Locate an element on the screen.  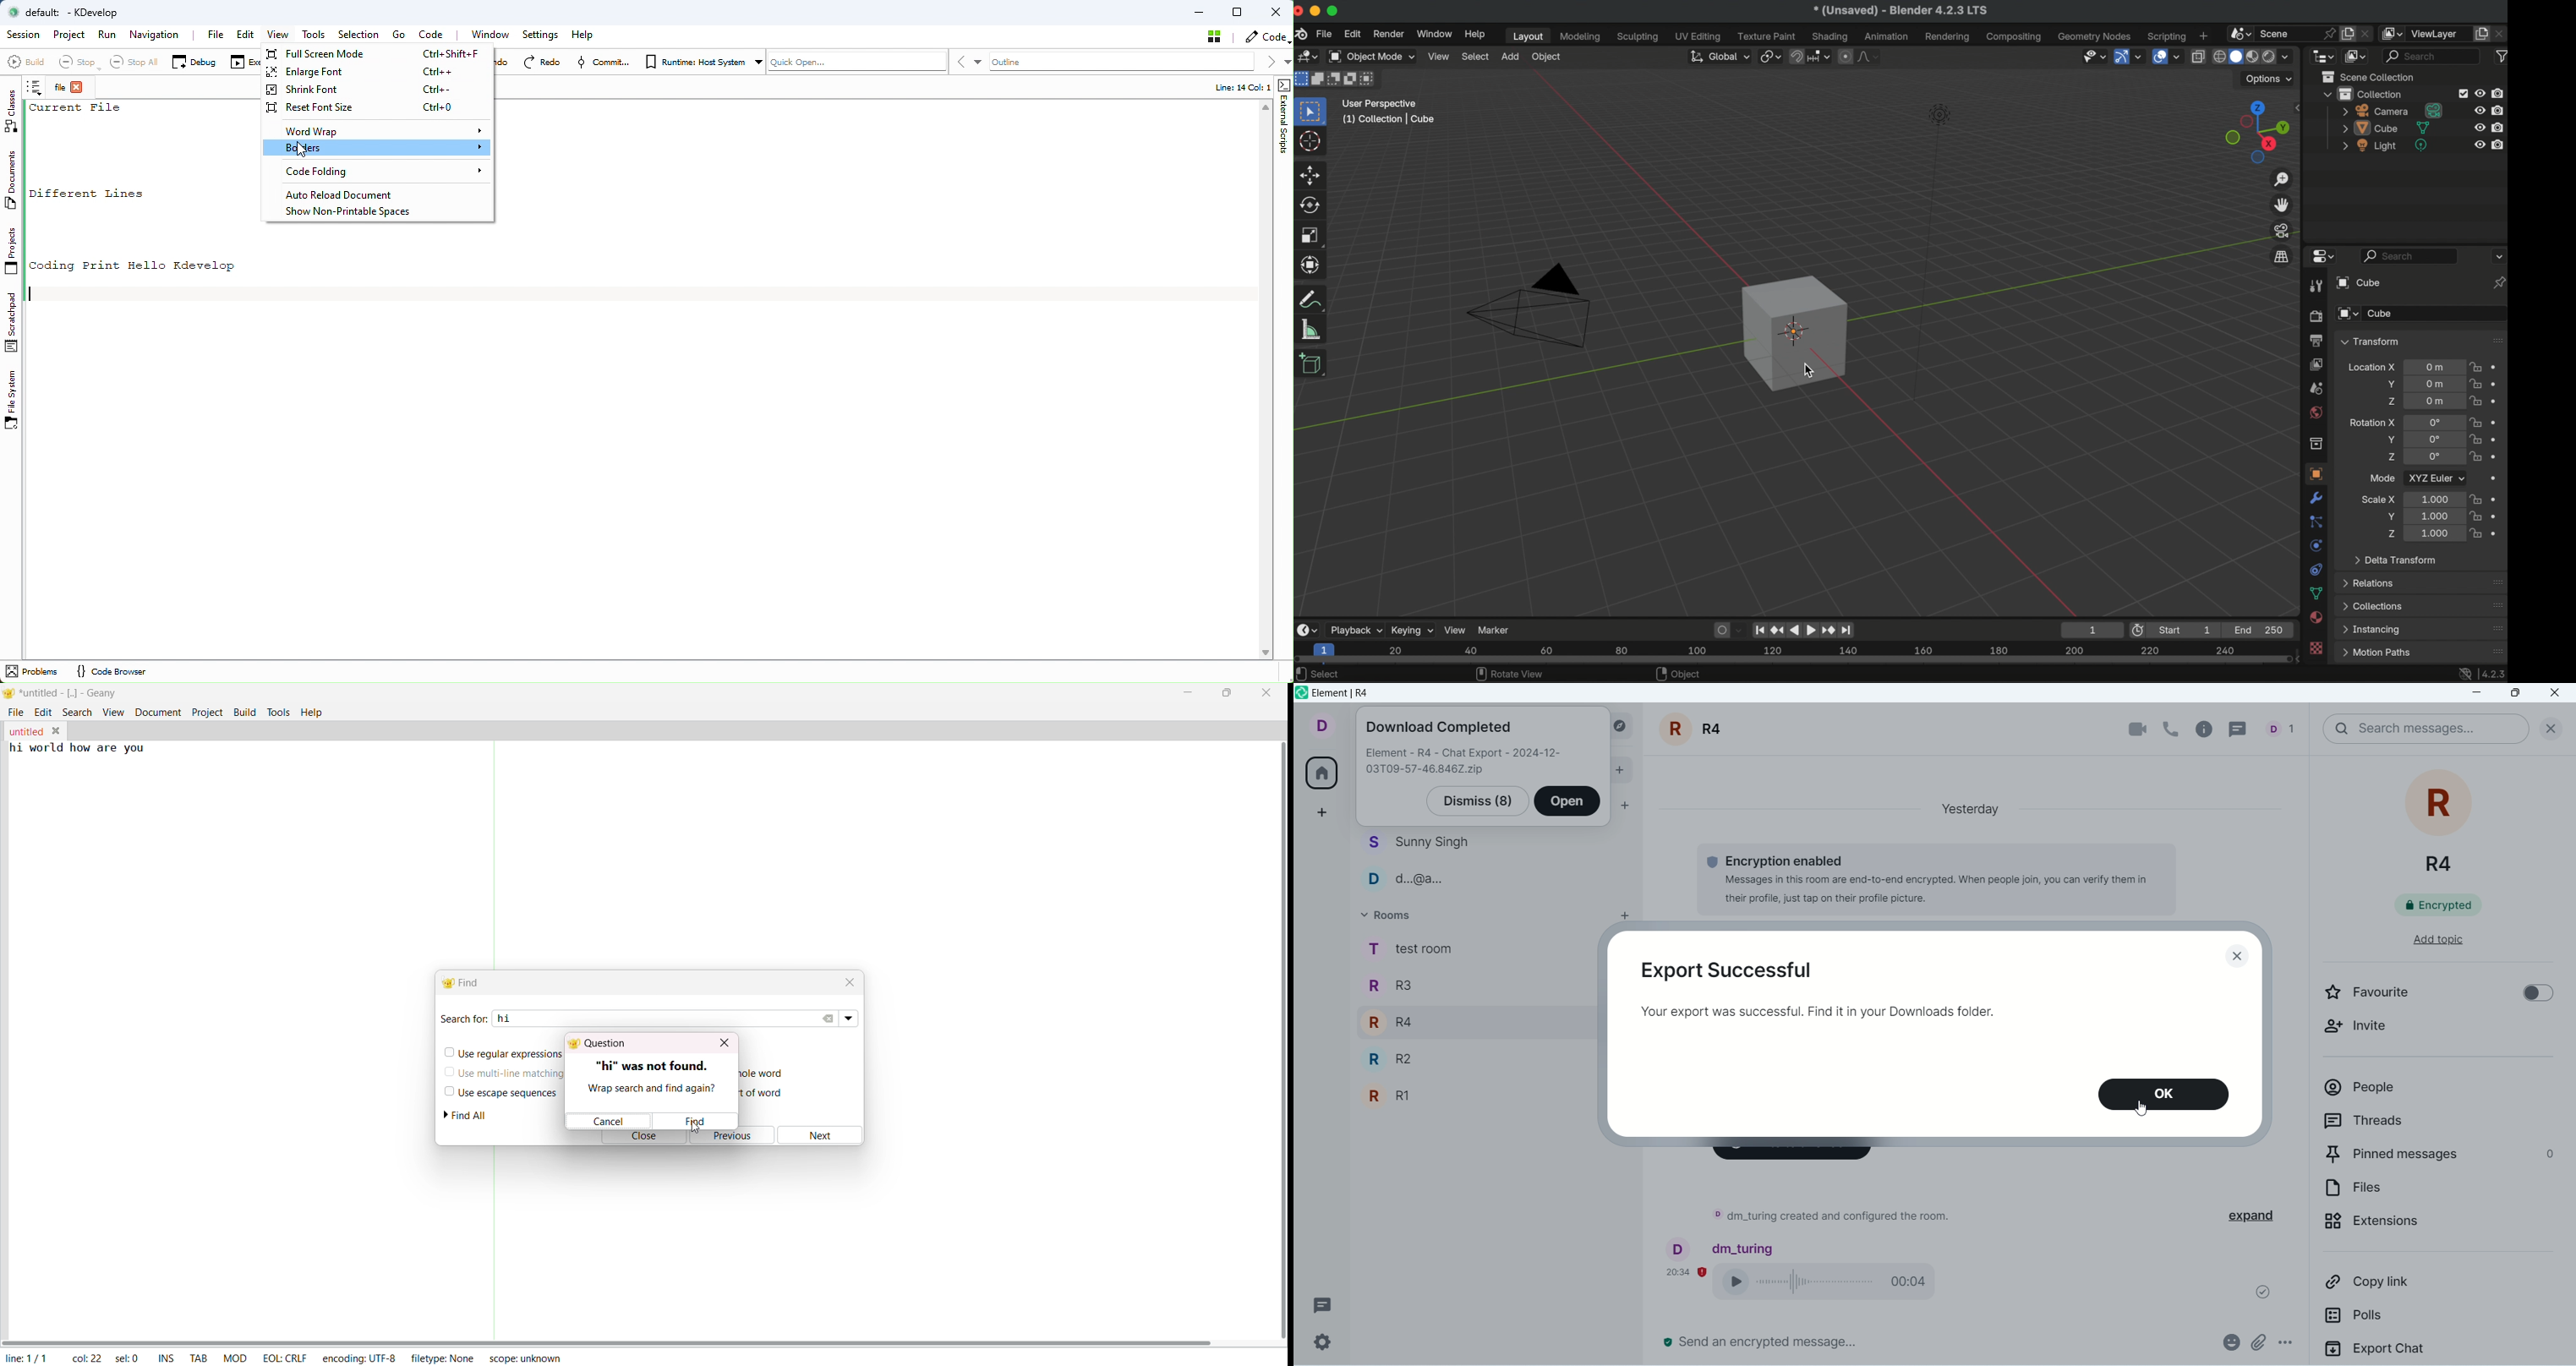
collection is located at coordinates (2316, 443).